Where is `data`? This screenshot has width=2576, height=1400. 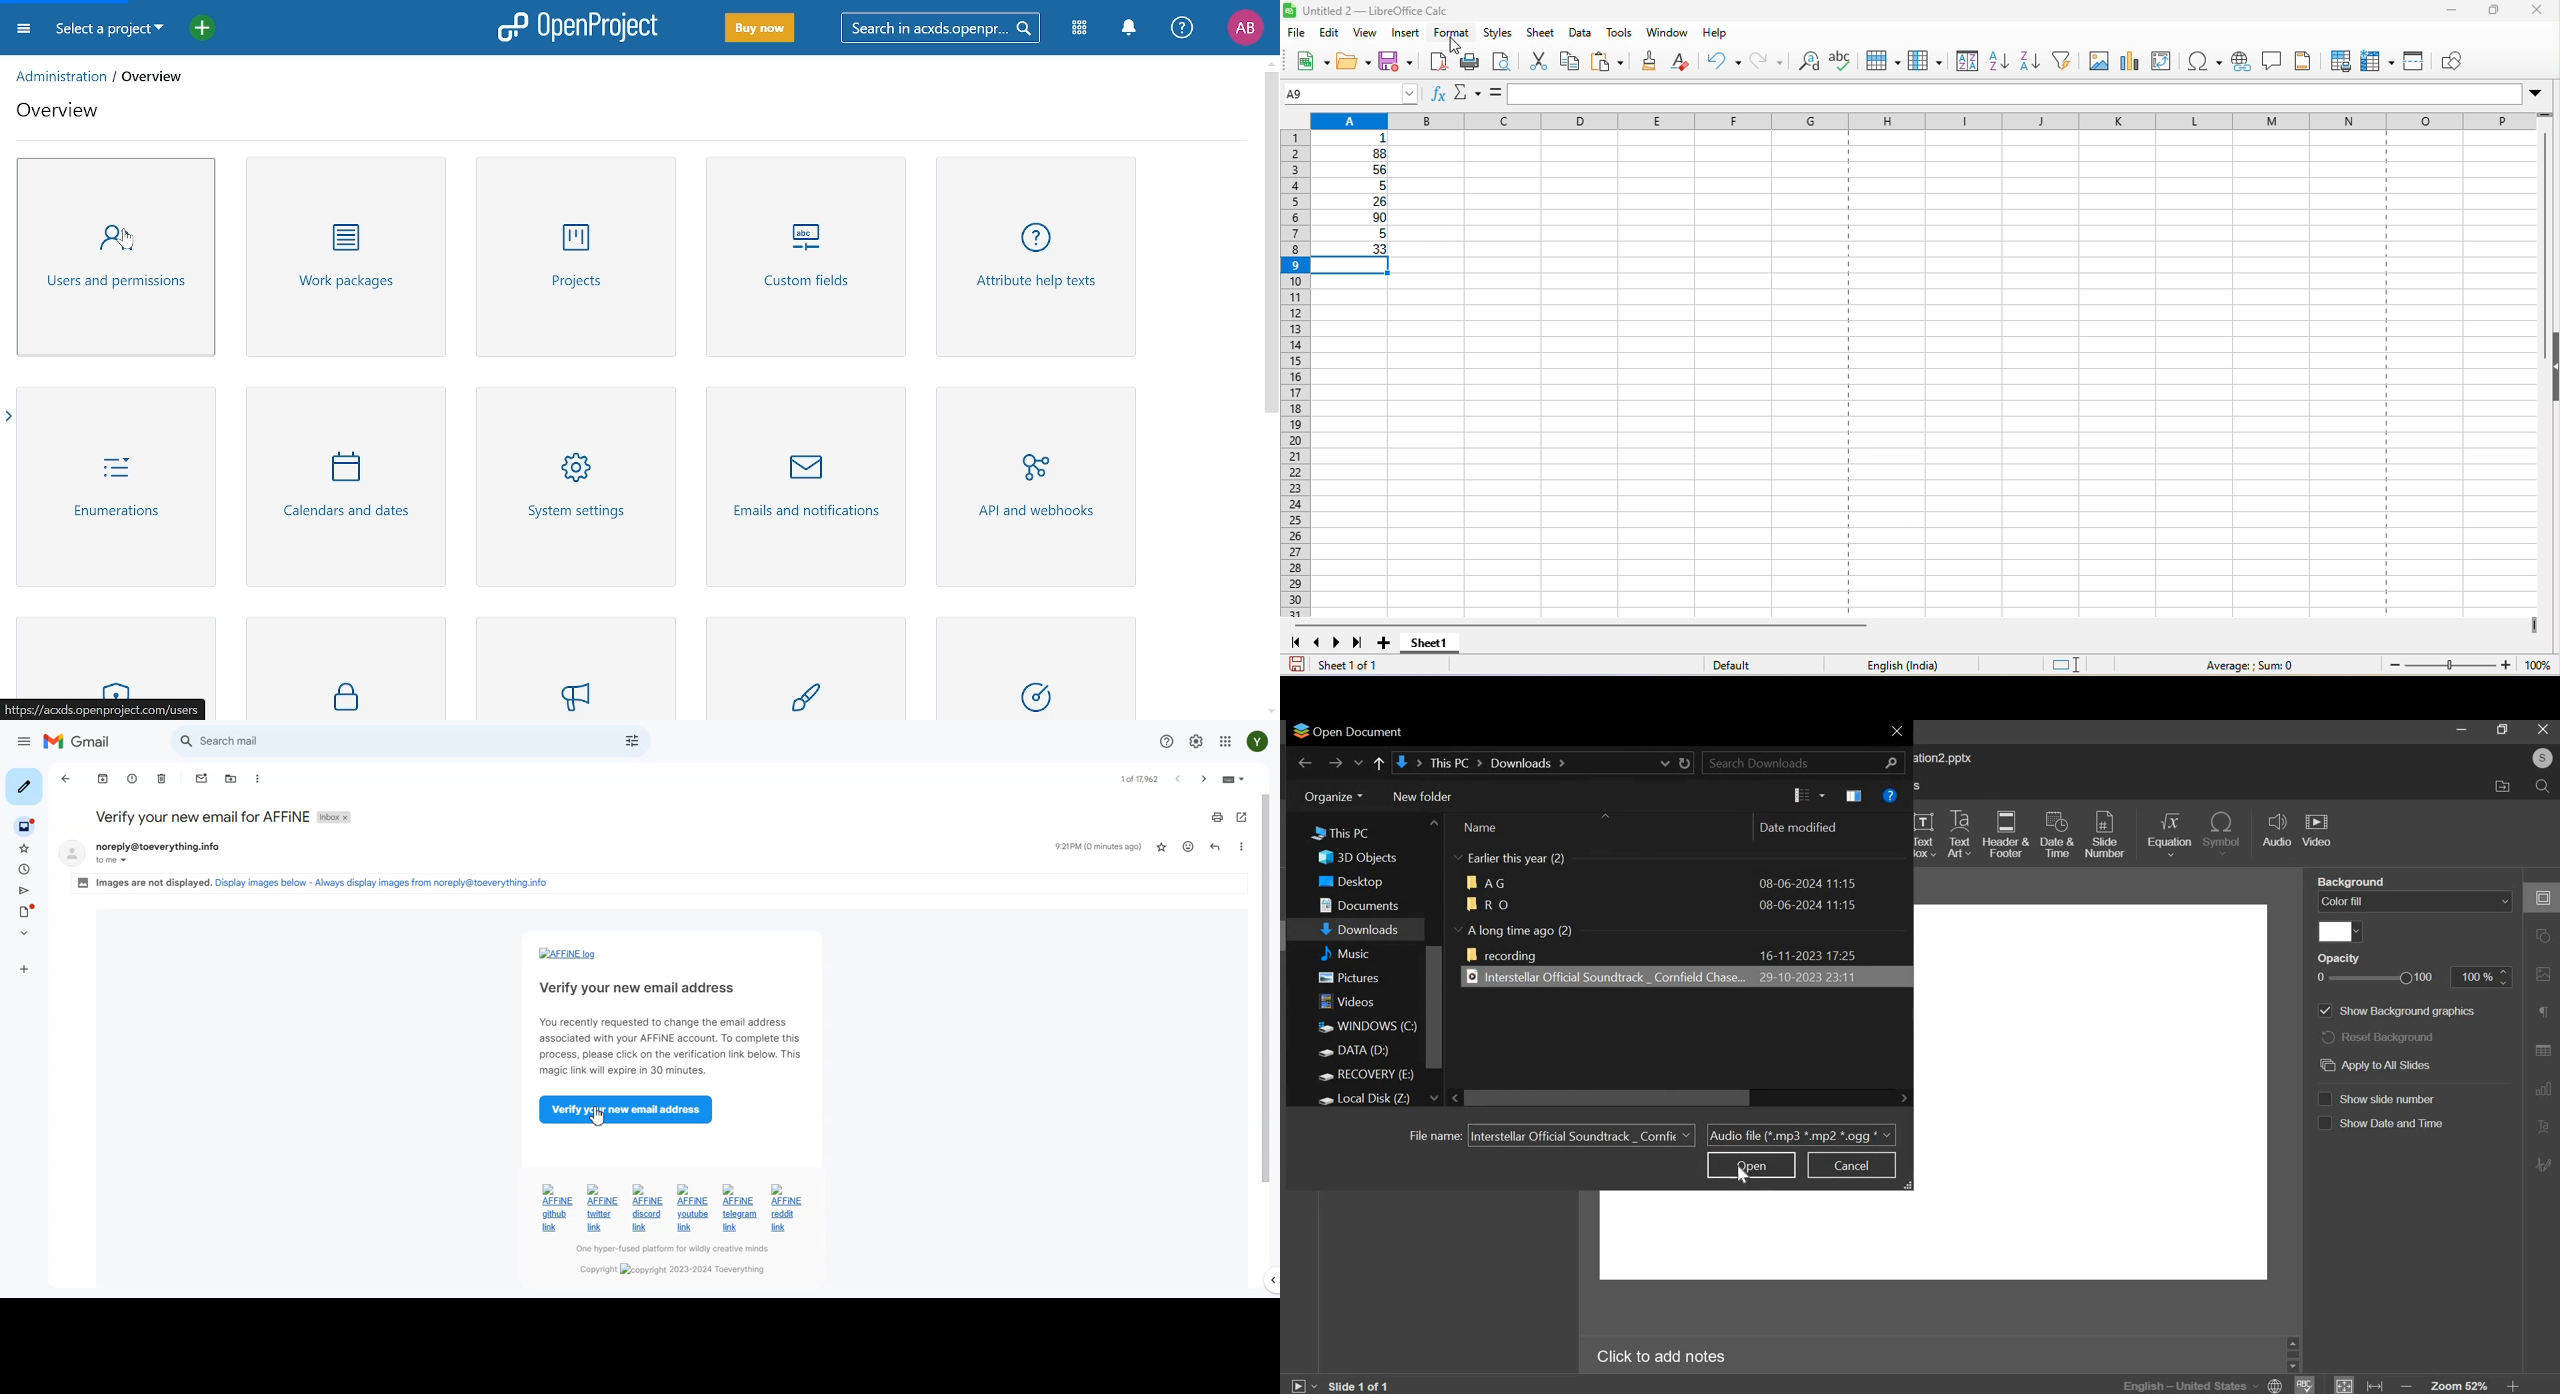
data is located at coordinates (1582, 34).